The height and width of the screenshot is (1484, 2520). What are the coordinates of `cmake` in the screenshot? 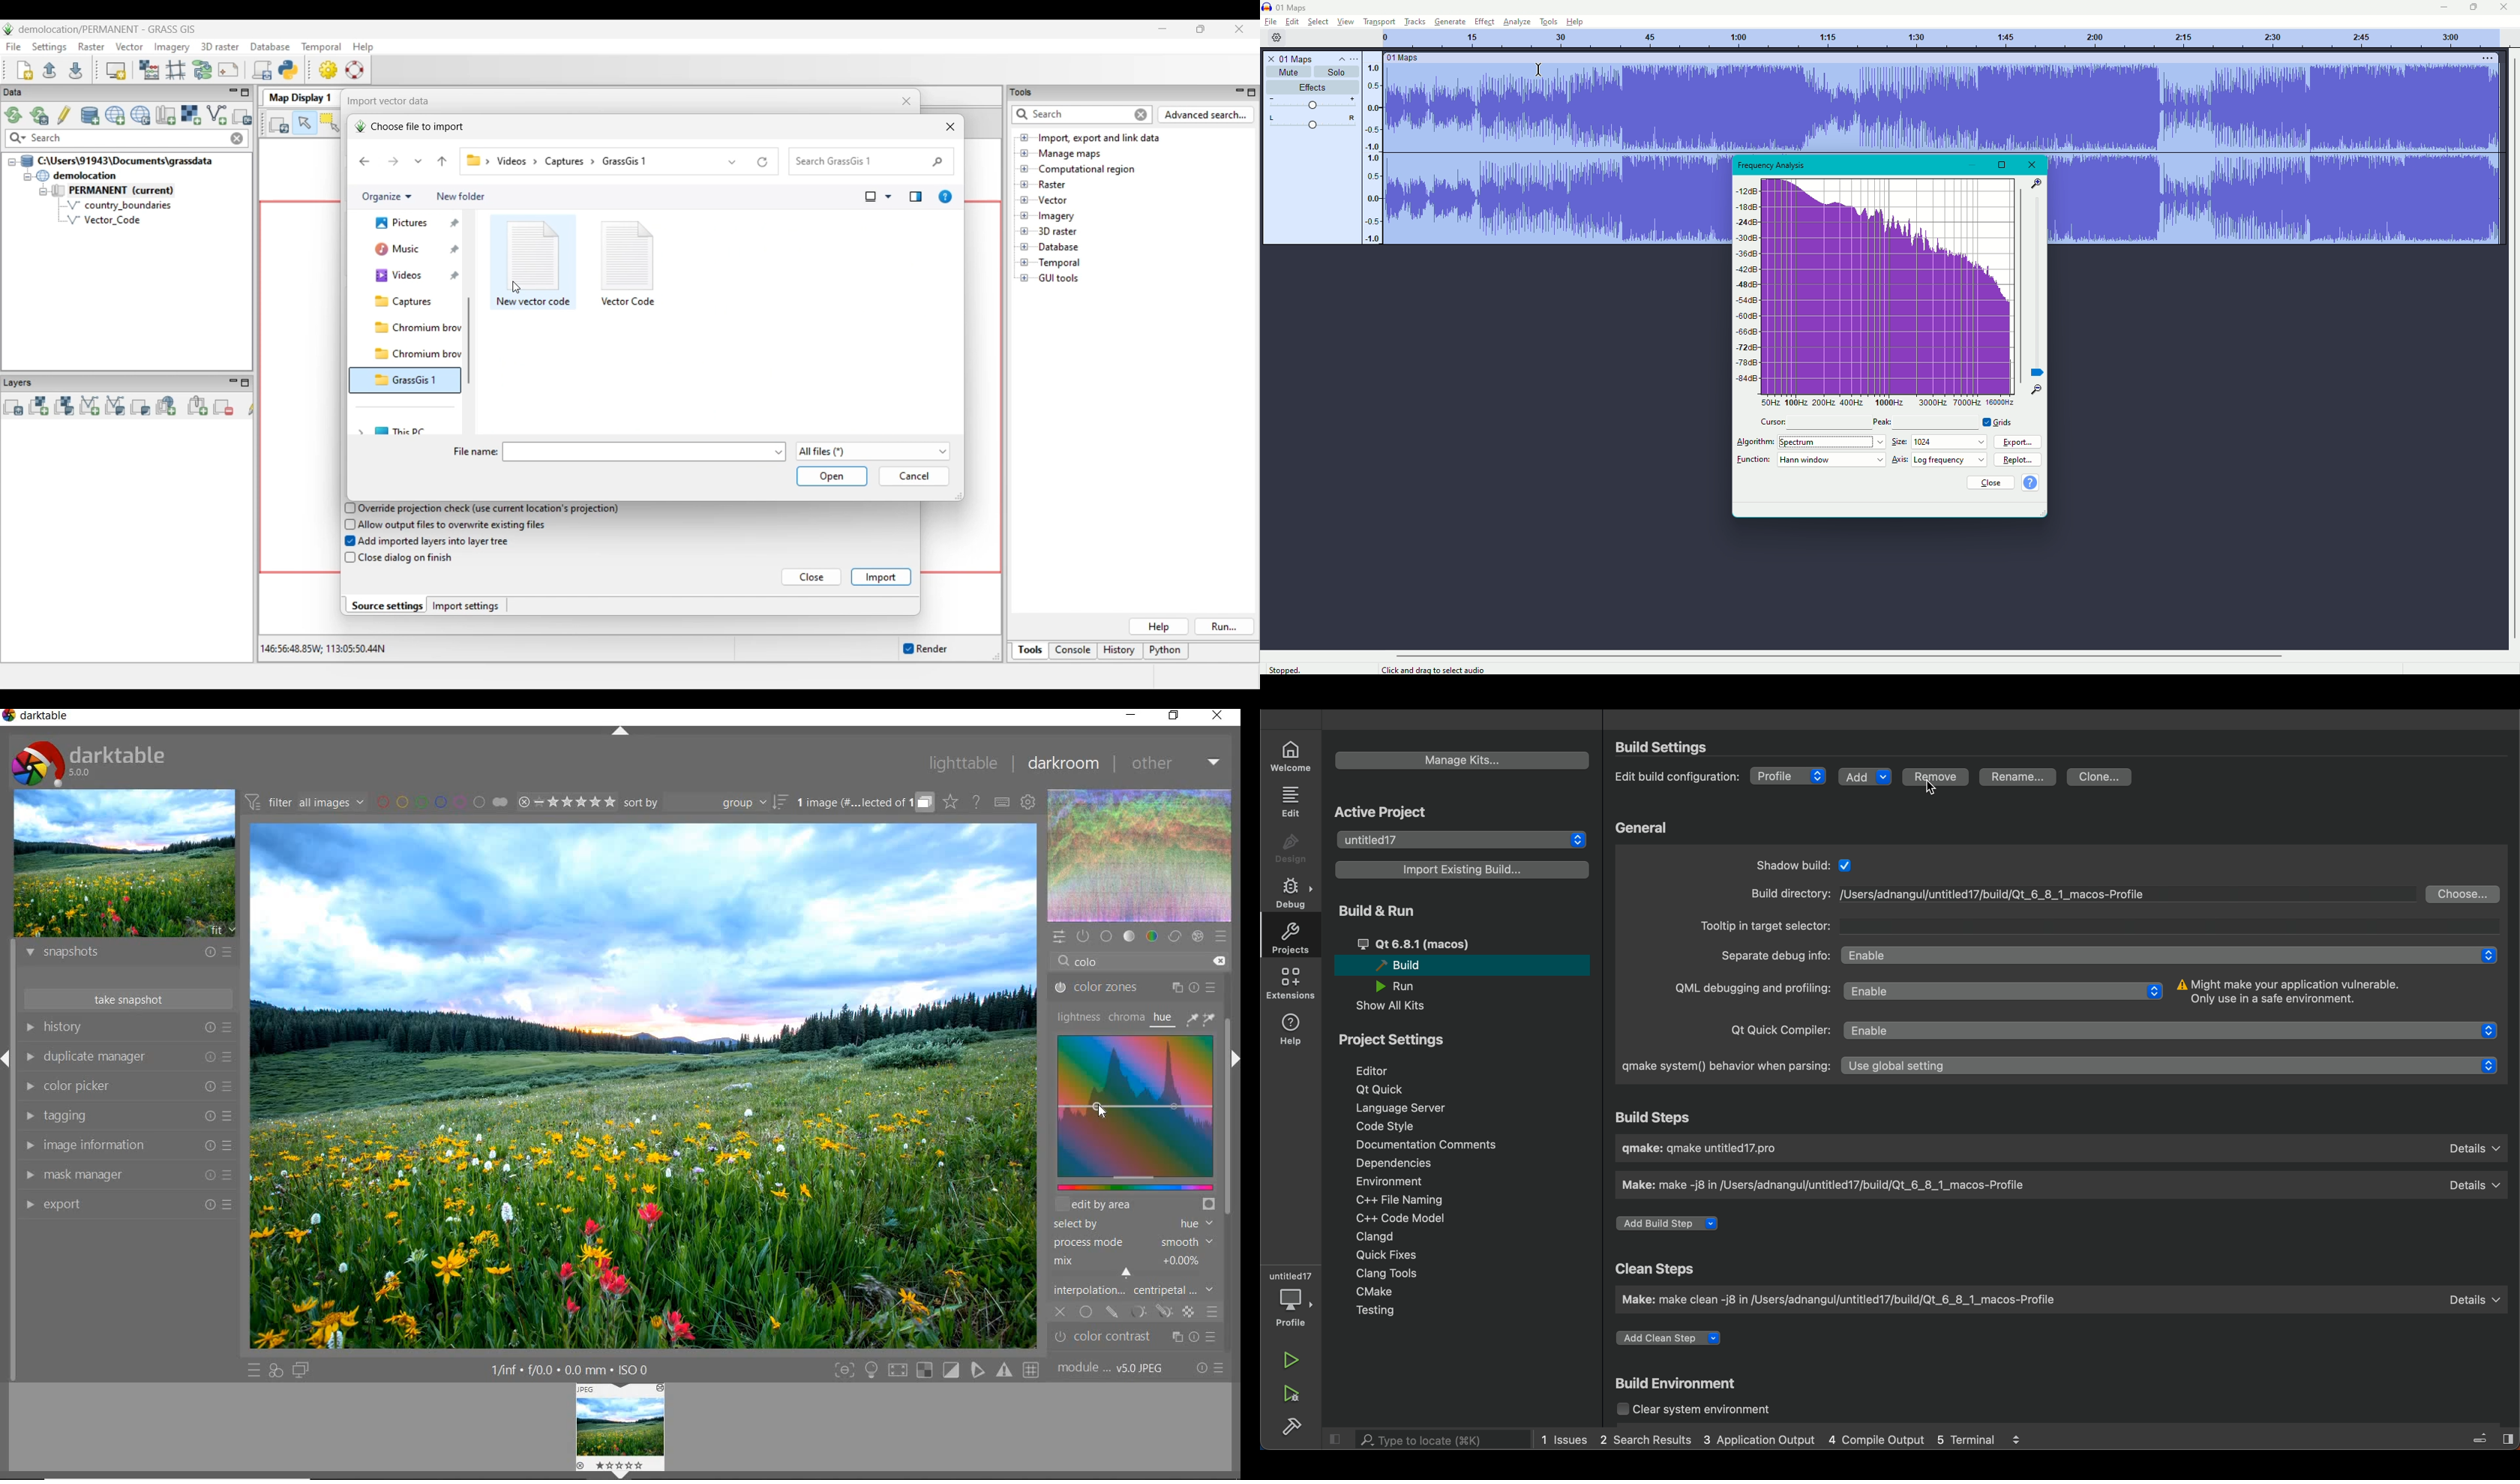 It's located at (1390, 1293).